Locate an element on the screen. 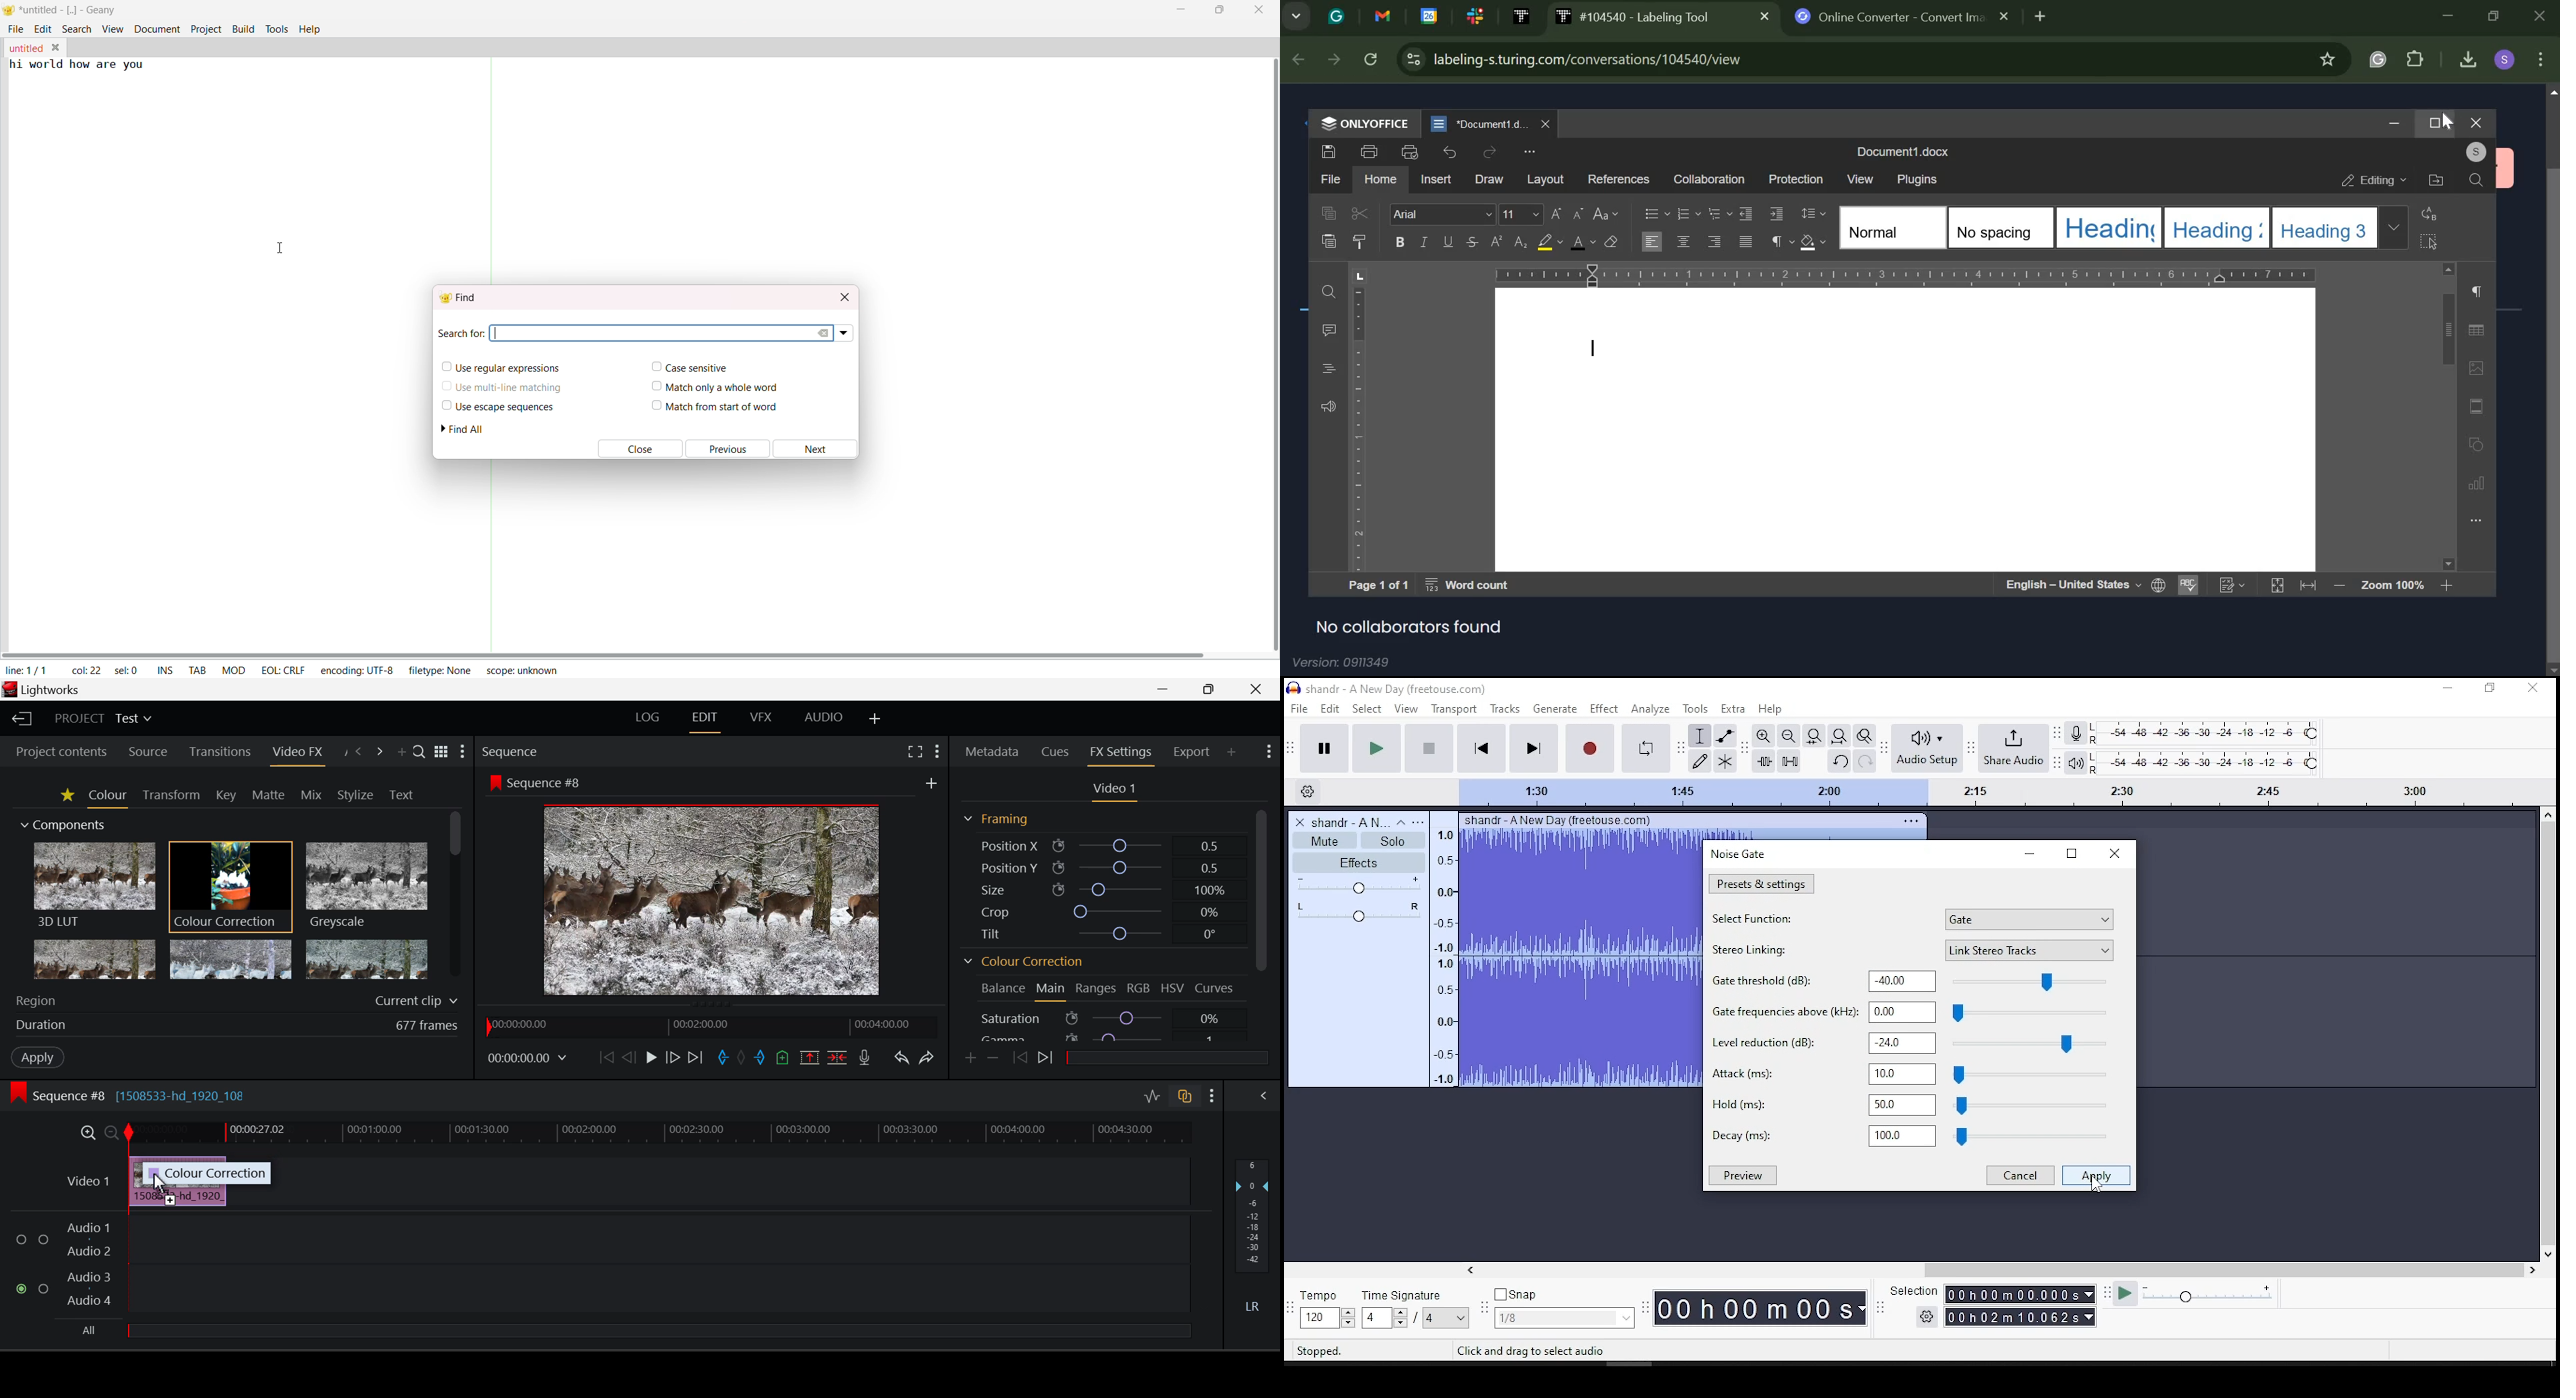 This screenshot has width=2576, height=1400. Audio Input Checkbox is located at coordinates (43, 1239).